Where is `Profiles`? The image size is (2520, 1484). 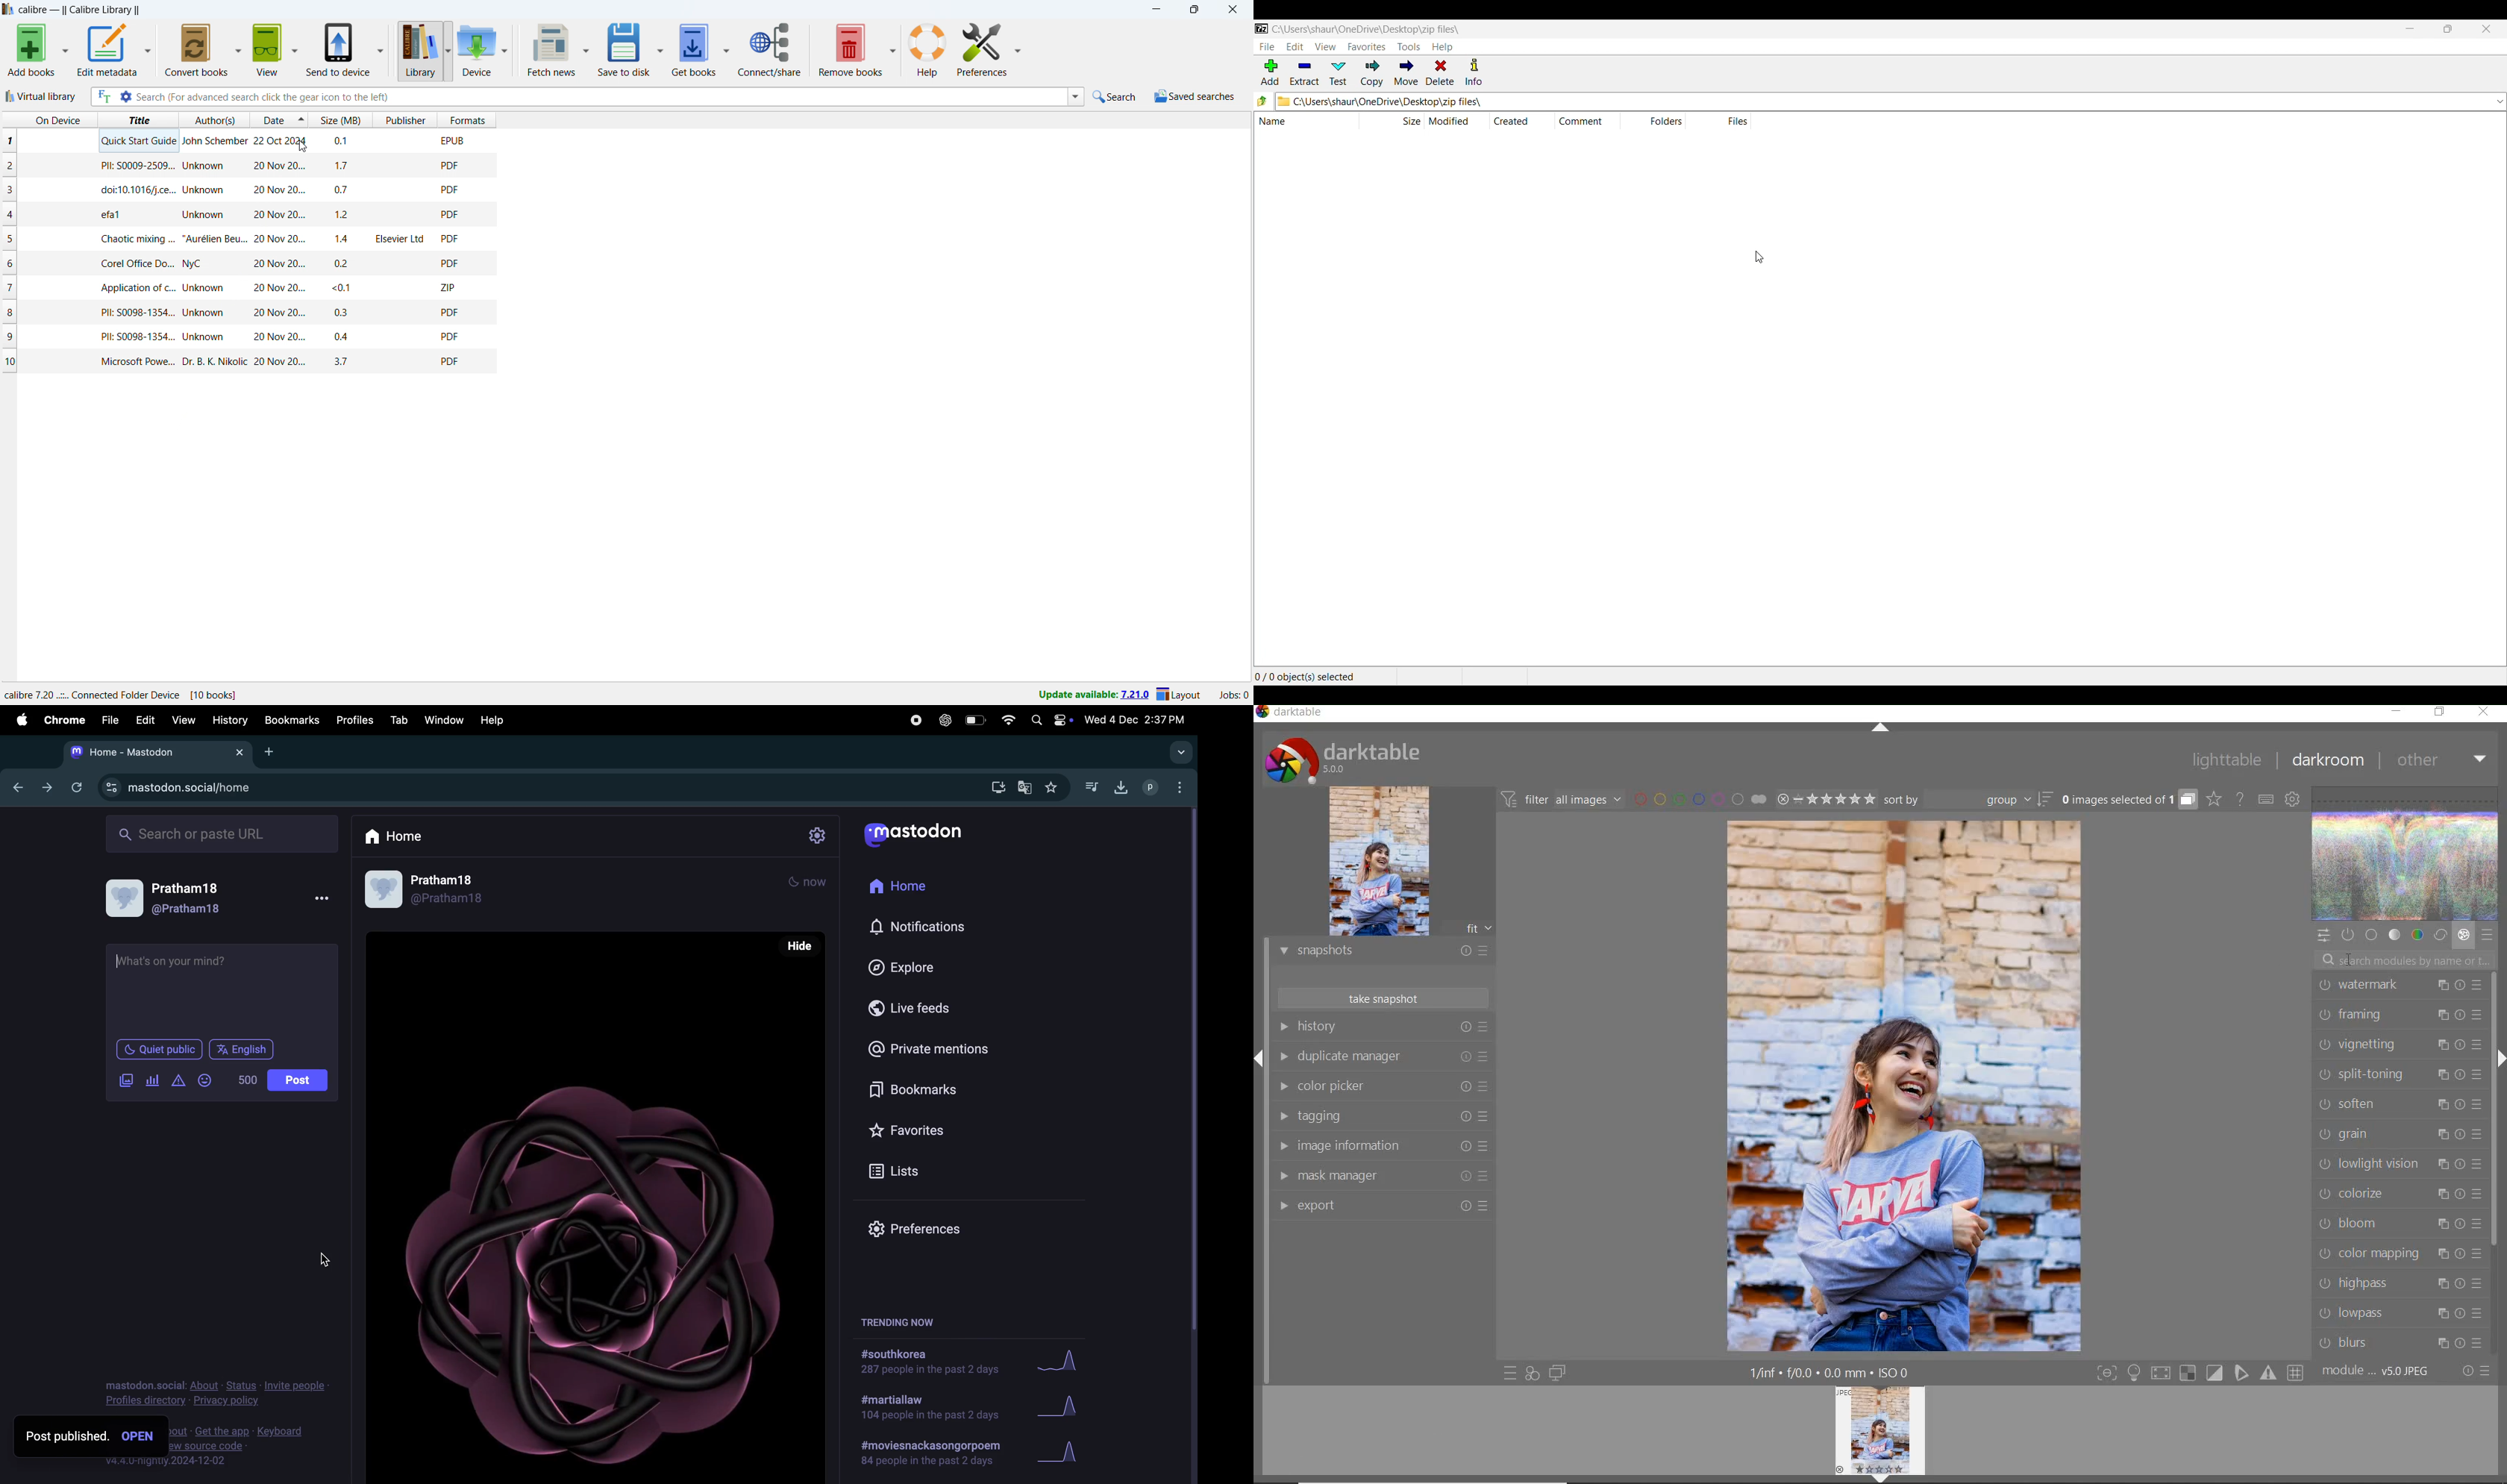 Profiles is located at coordinates (356, 718).